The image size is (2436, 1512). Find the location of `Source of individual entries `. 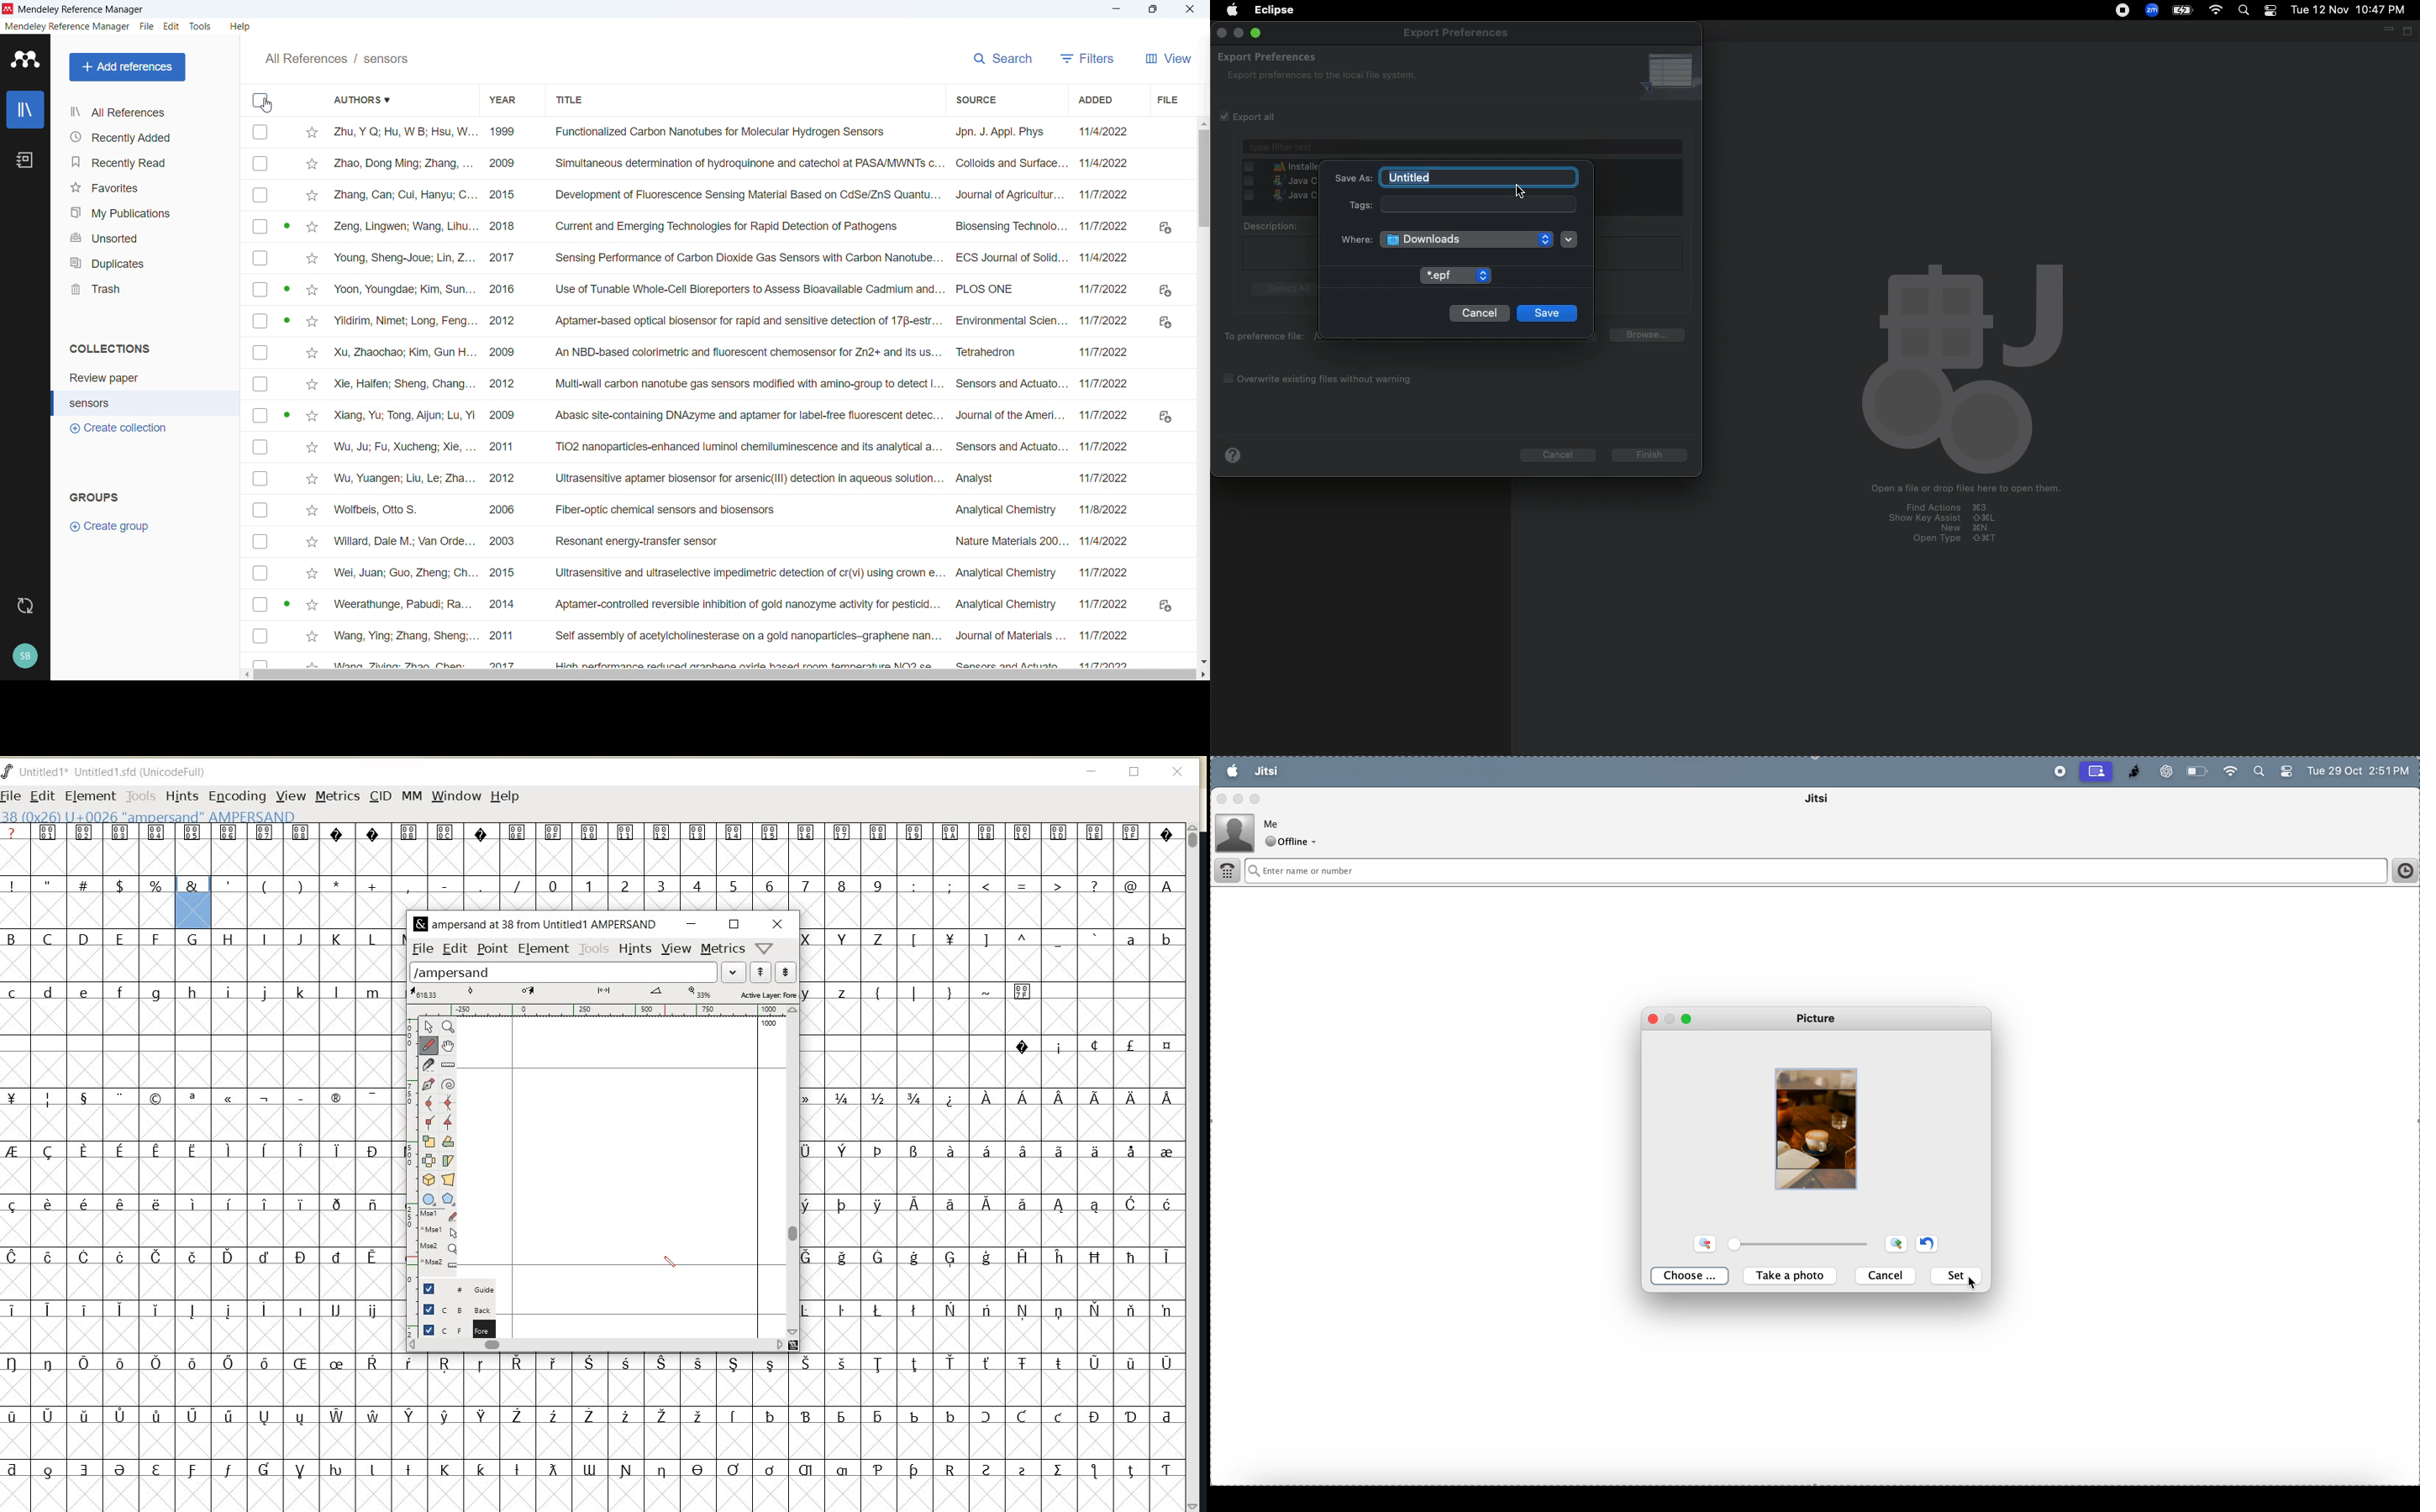

Source of individual entries  is located at coordinates (1008, 395).